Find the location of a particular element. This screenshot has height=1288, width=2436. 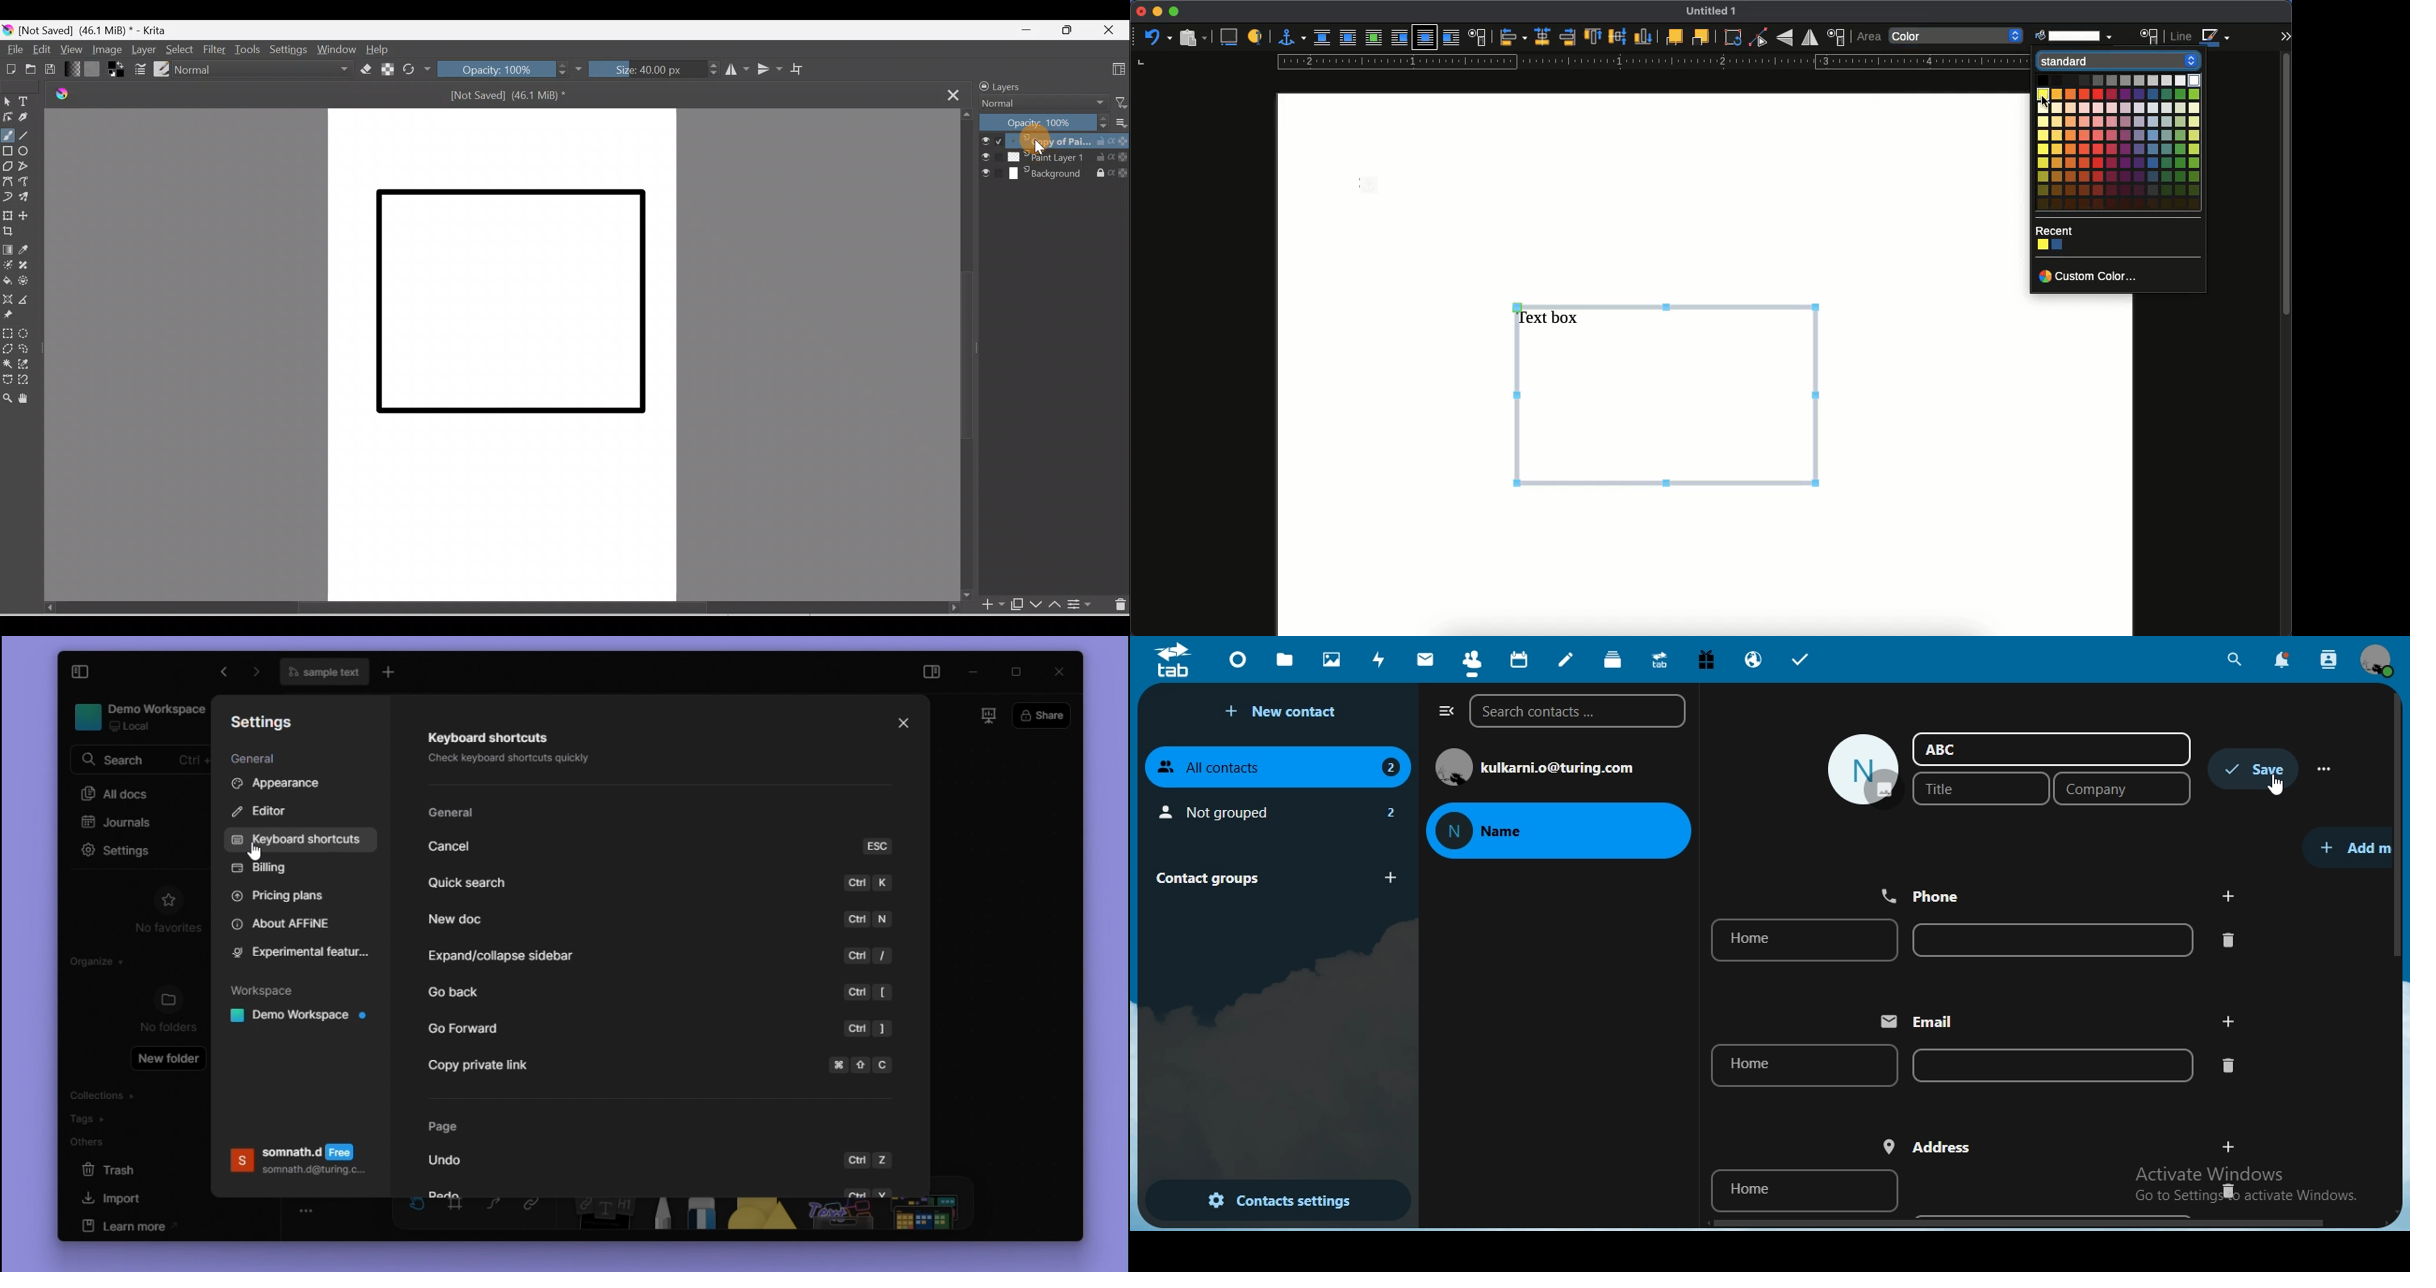

none is located at coordinates (1957, 37).